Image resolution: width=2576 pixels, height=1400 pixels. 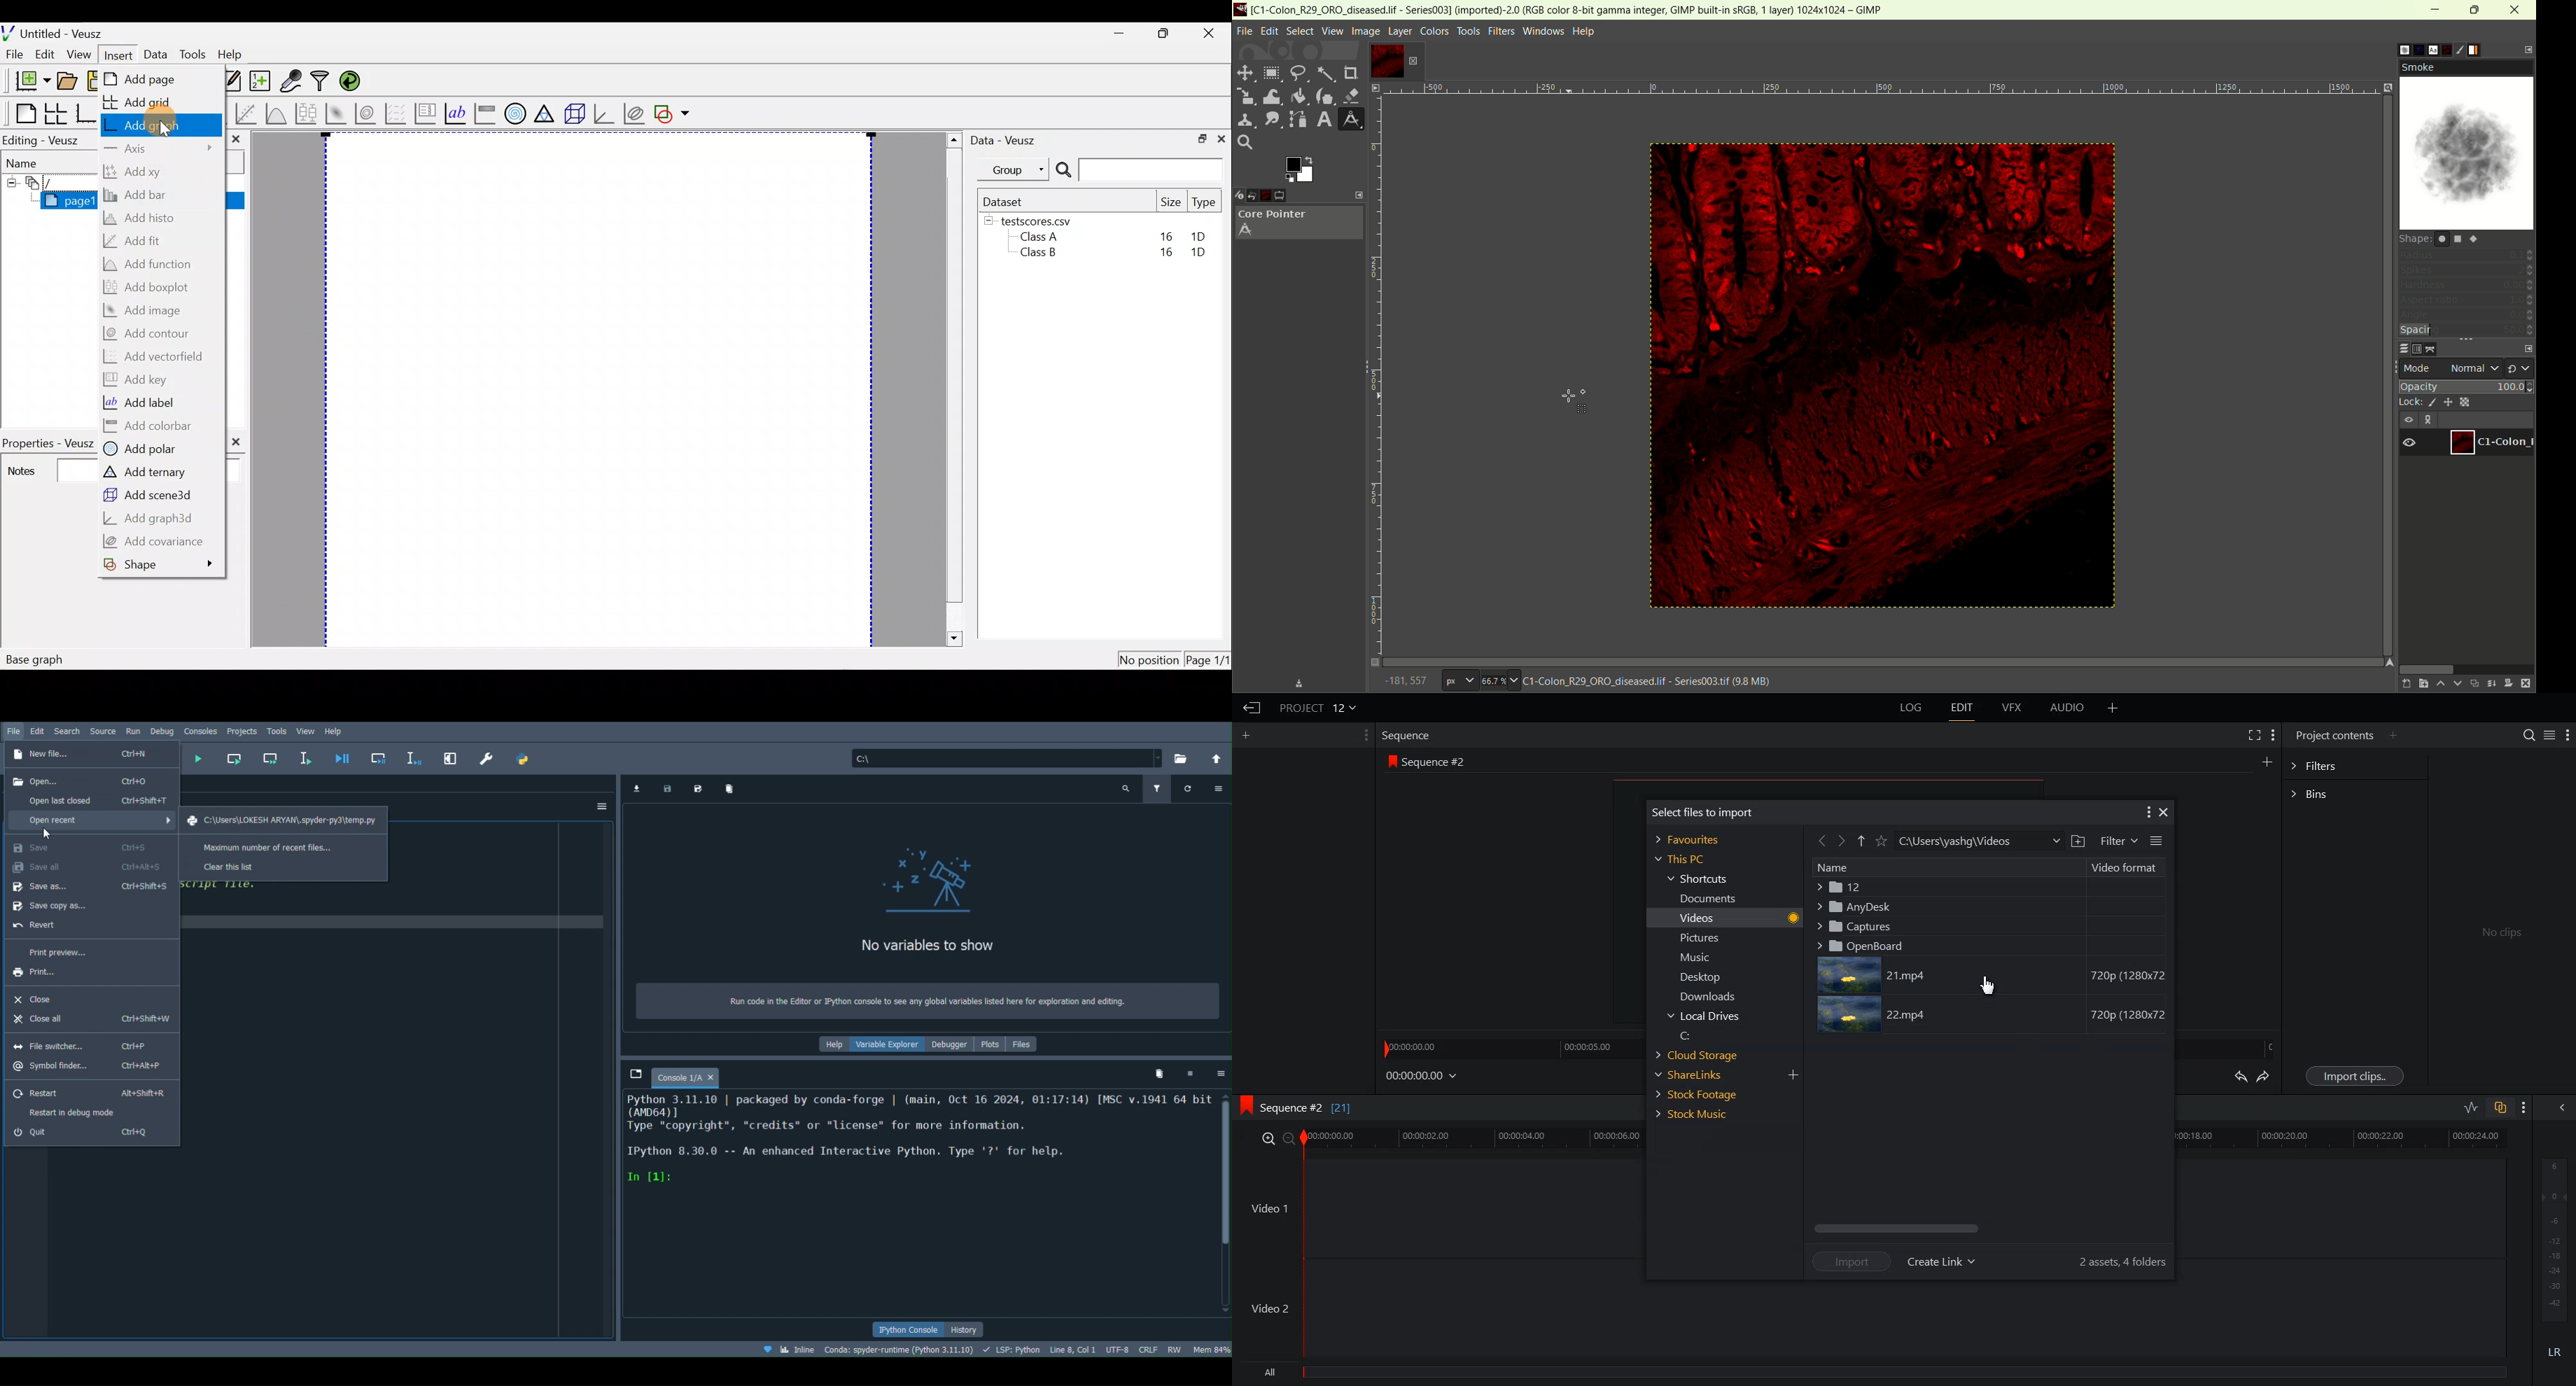 I want to click on Remove  all variables from namespace, so click(x=1159, y=1077).